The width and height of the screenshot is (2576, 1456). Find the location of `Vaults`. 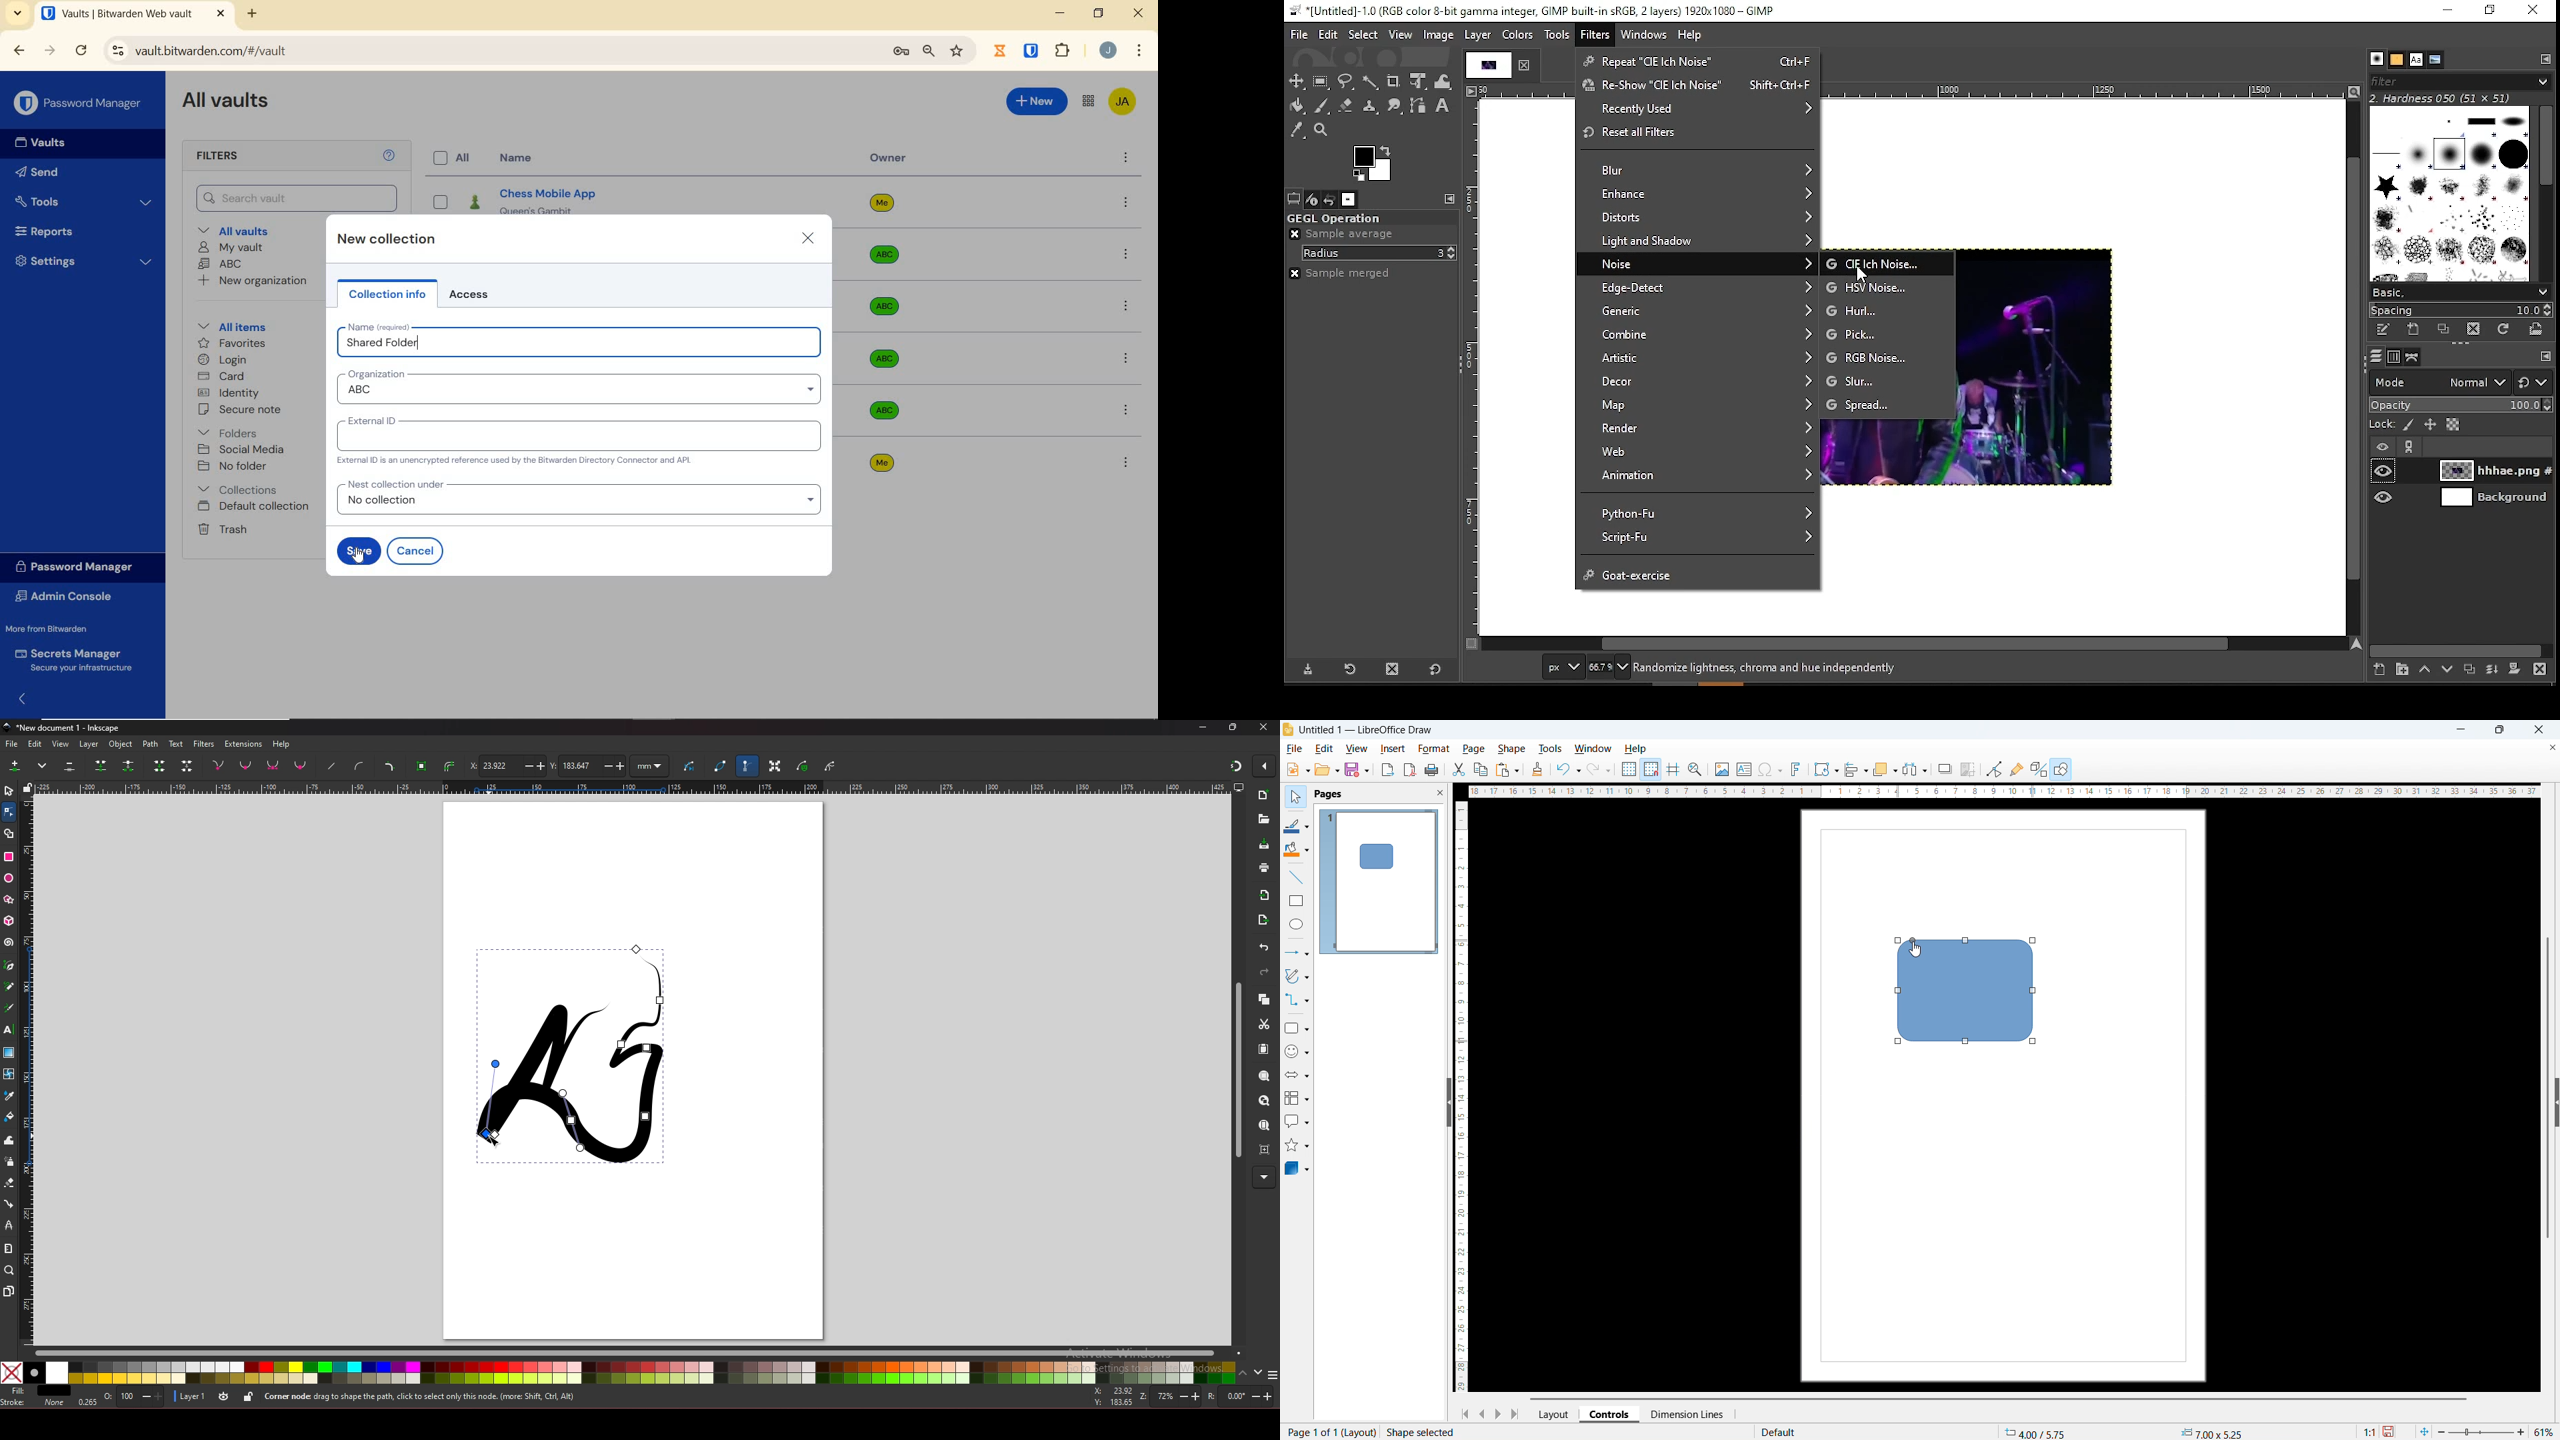

Vaults is located at coordinates (42, 141).